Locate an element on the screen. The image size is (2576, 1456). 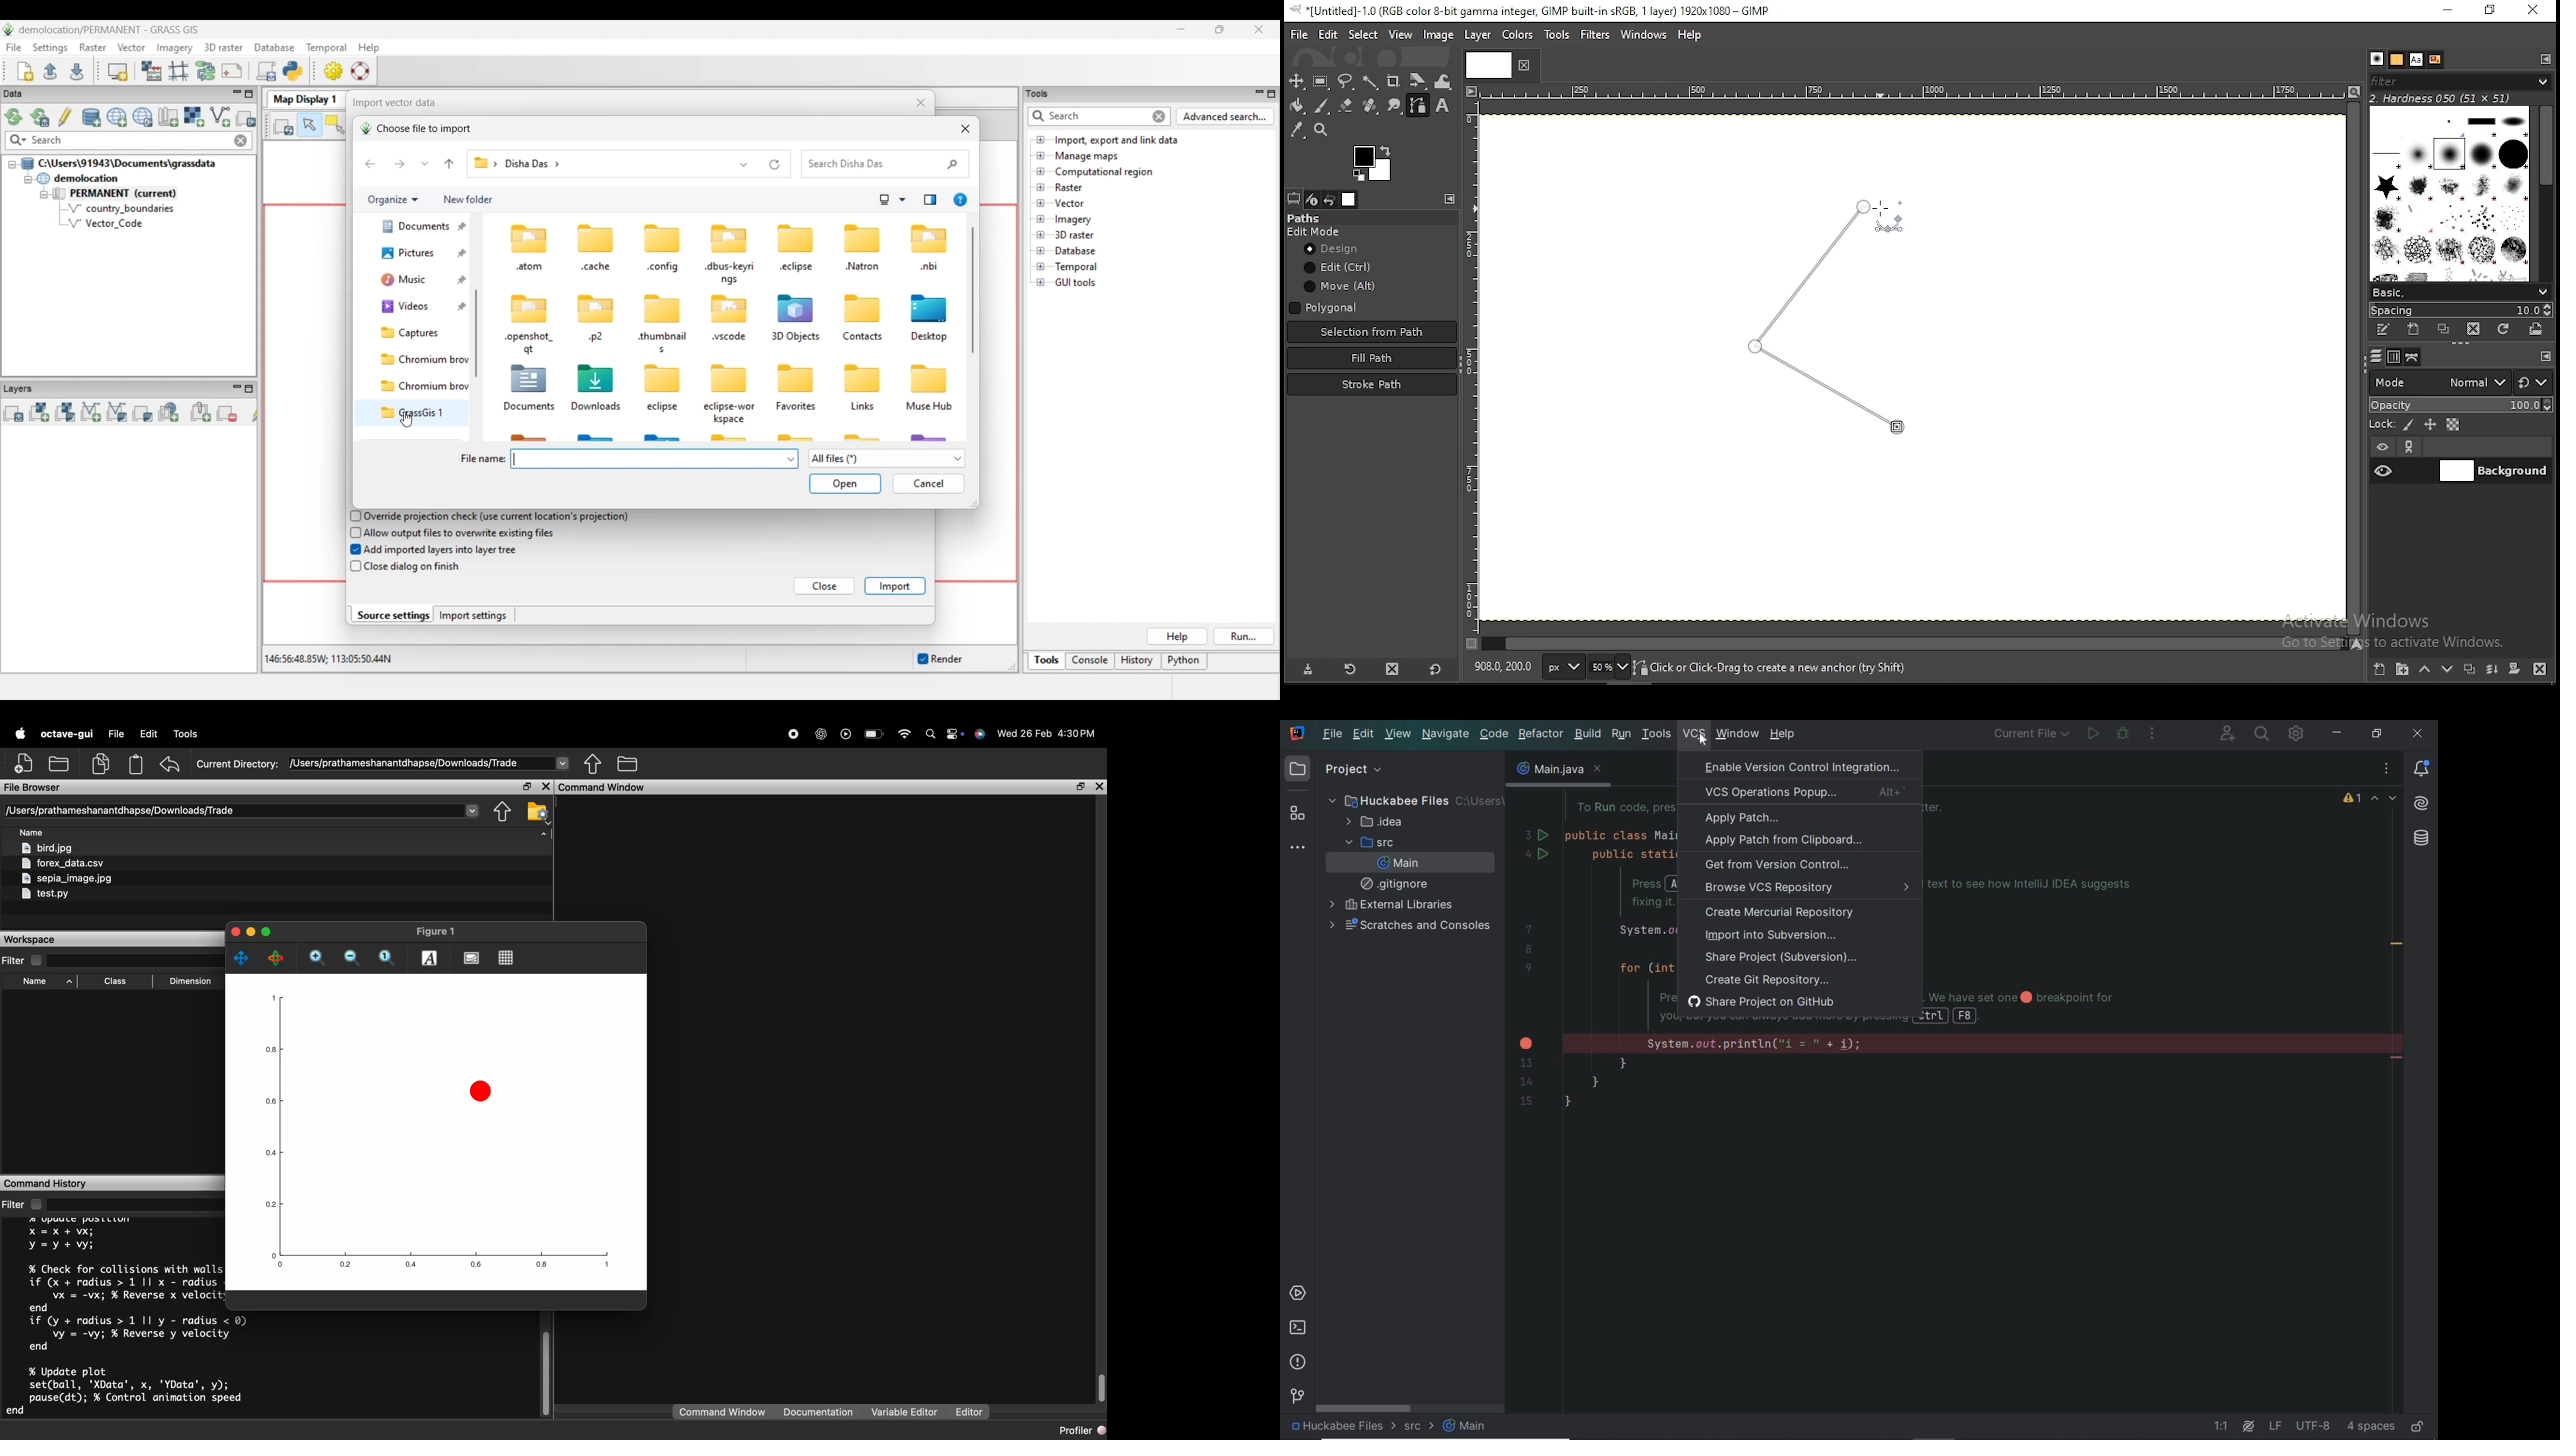
units is located at coordinates (1562, 666).